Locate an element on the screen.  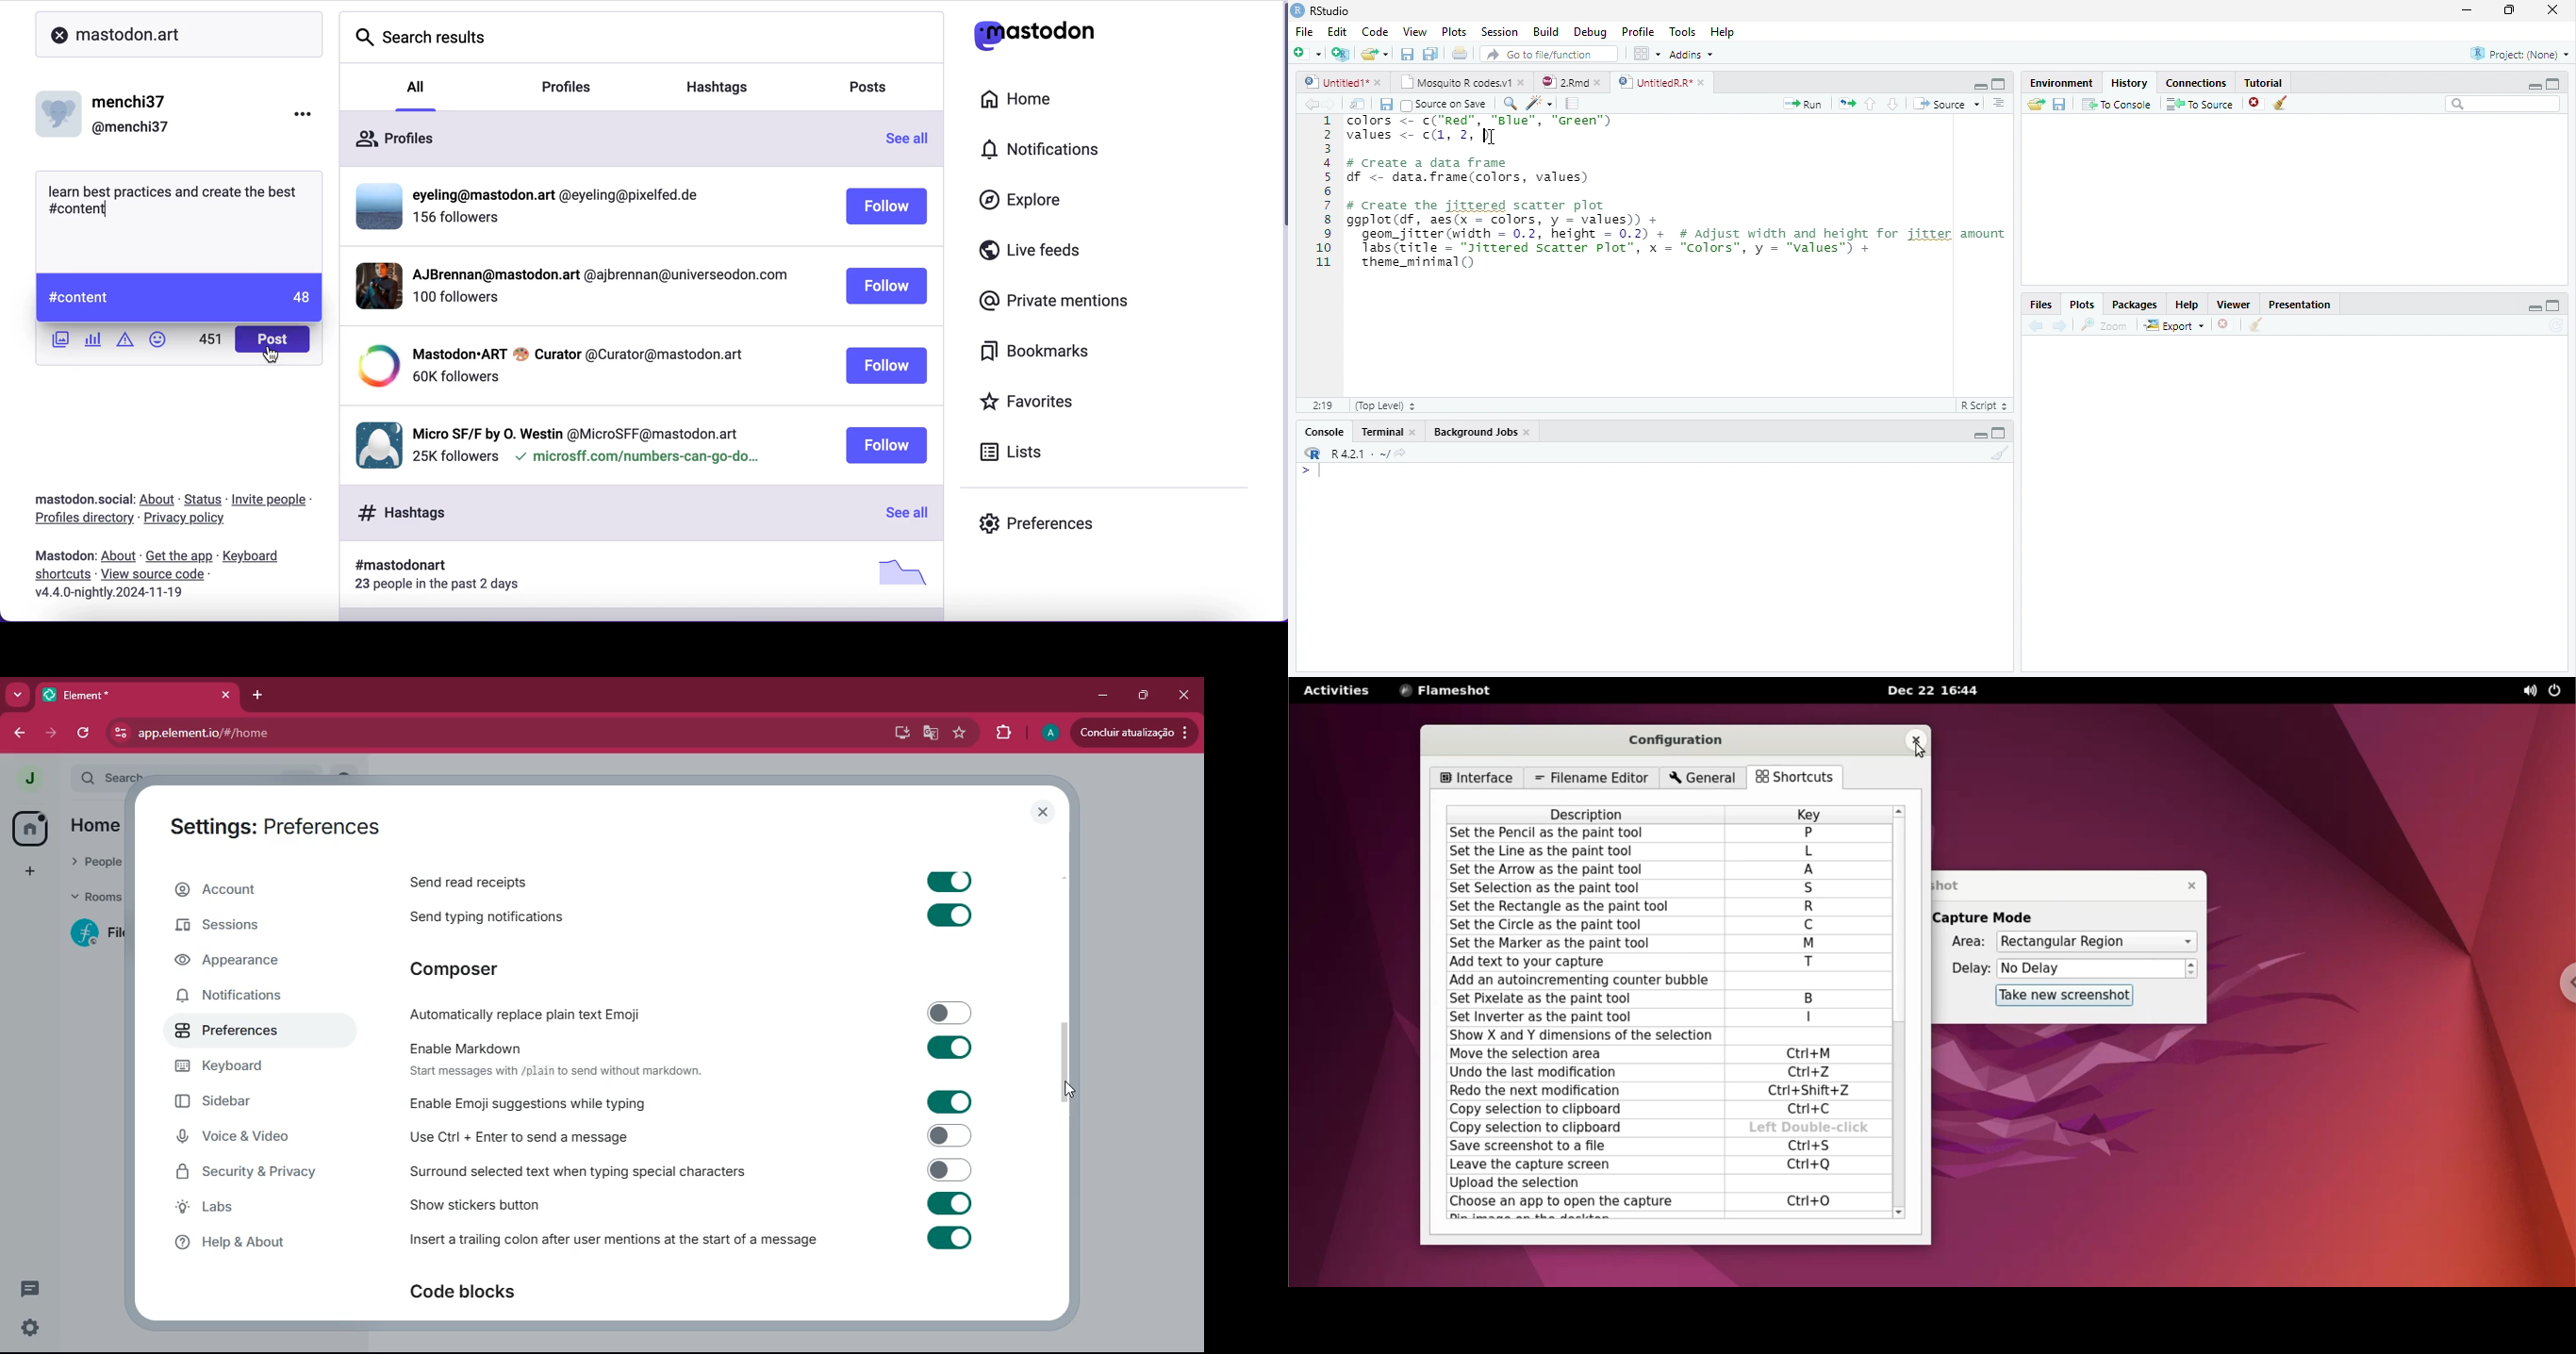
Minimize is located at coordinates (1979, 436).